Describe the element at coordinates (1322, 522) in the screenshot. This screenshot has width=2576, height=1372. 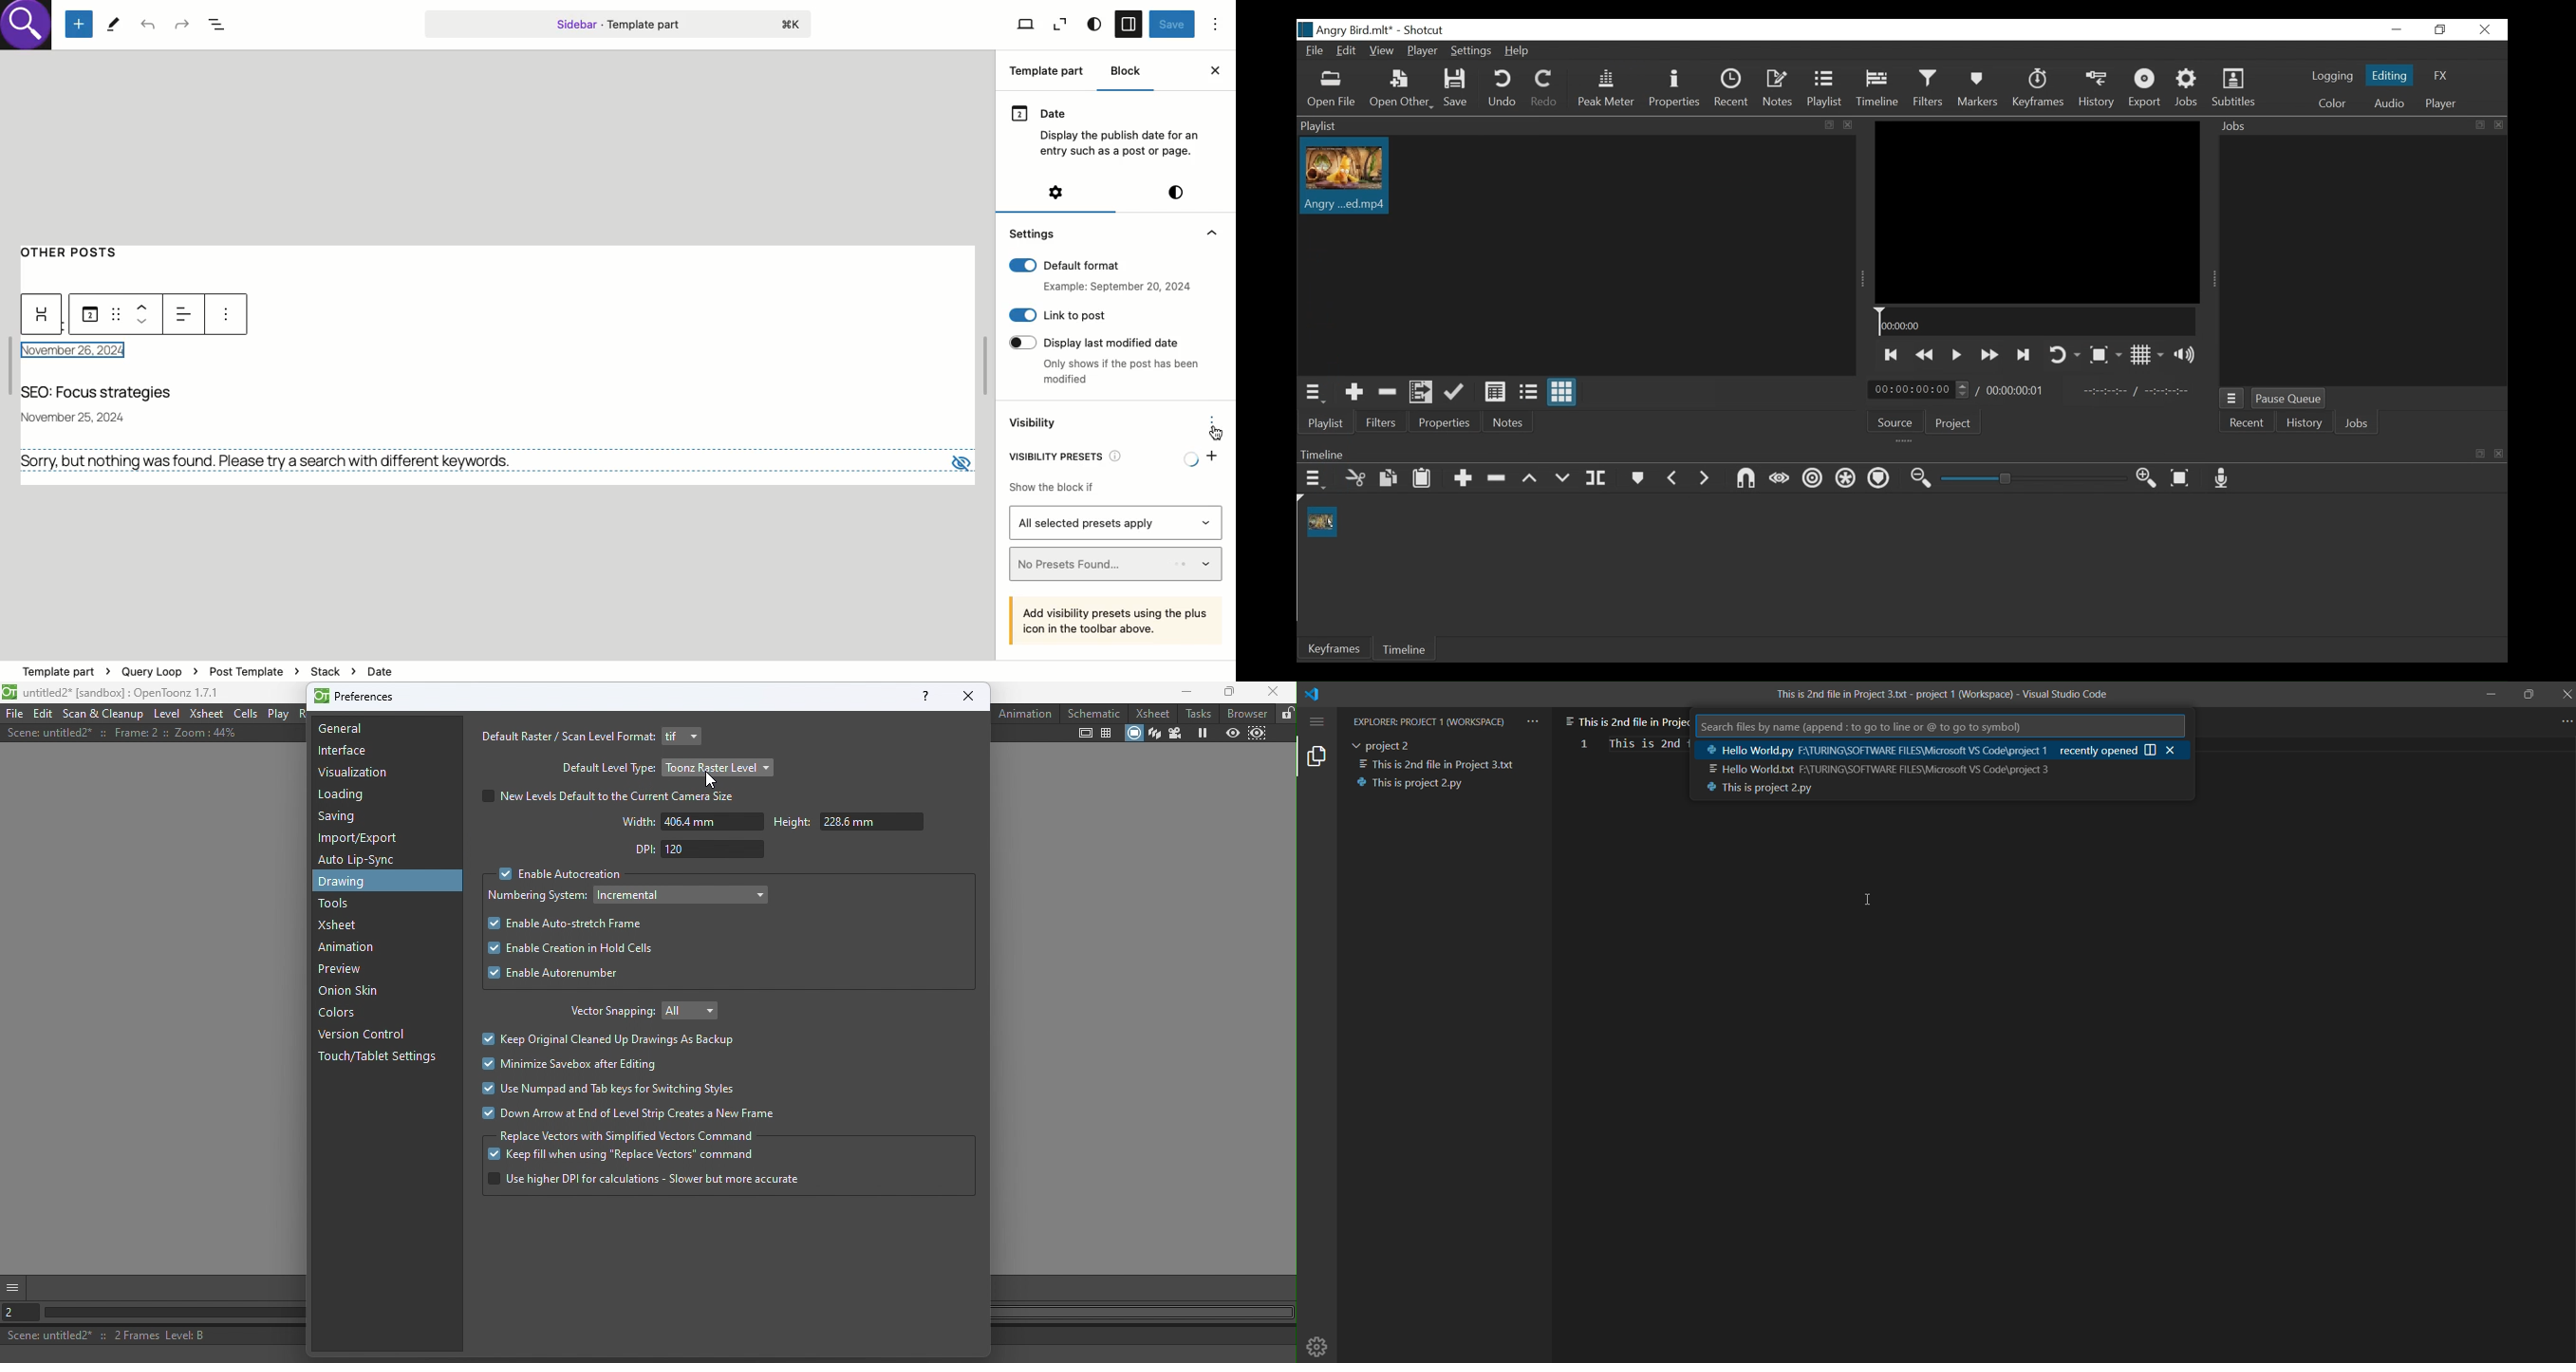
I see `clip` at that location.